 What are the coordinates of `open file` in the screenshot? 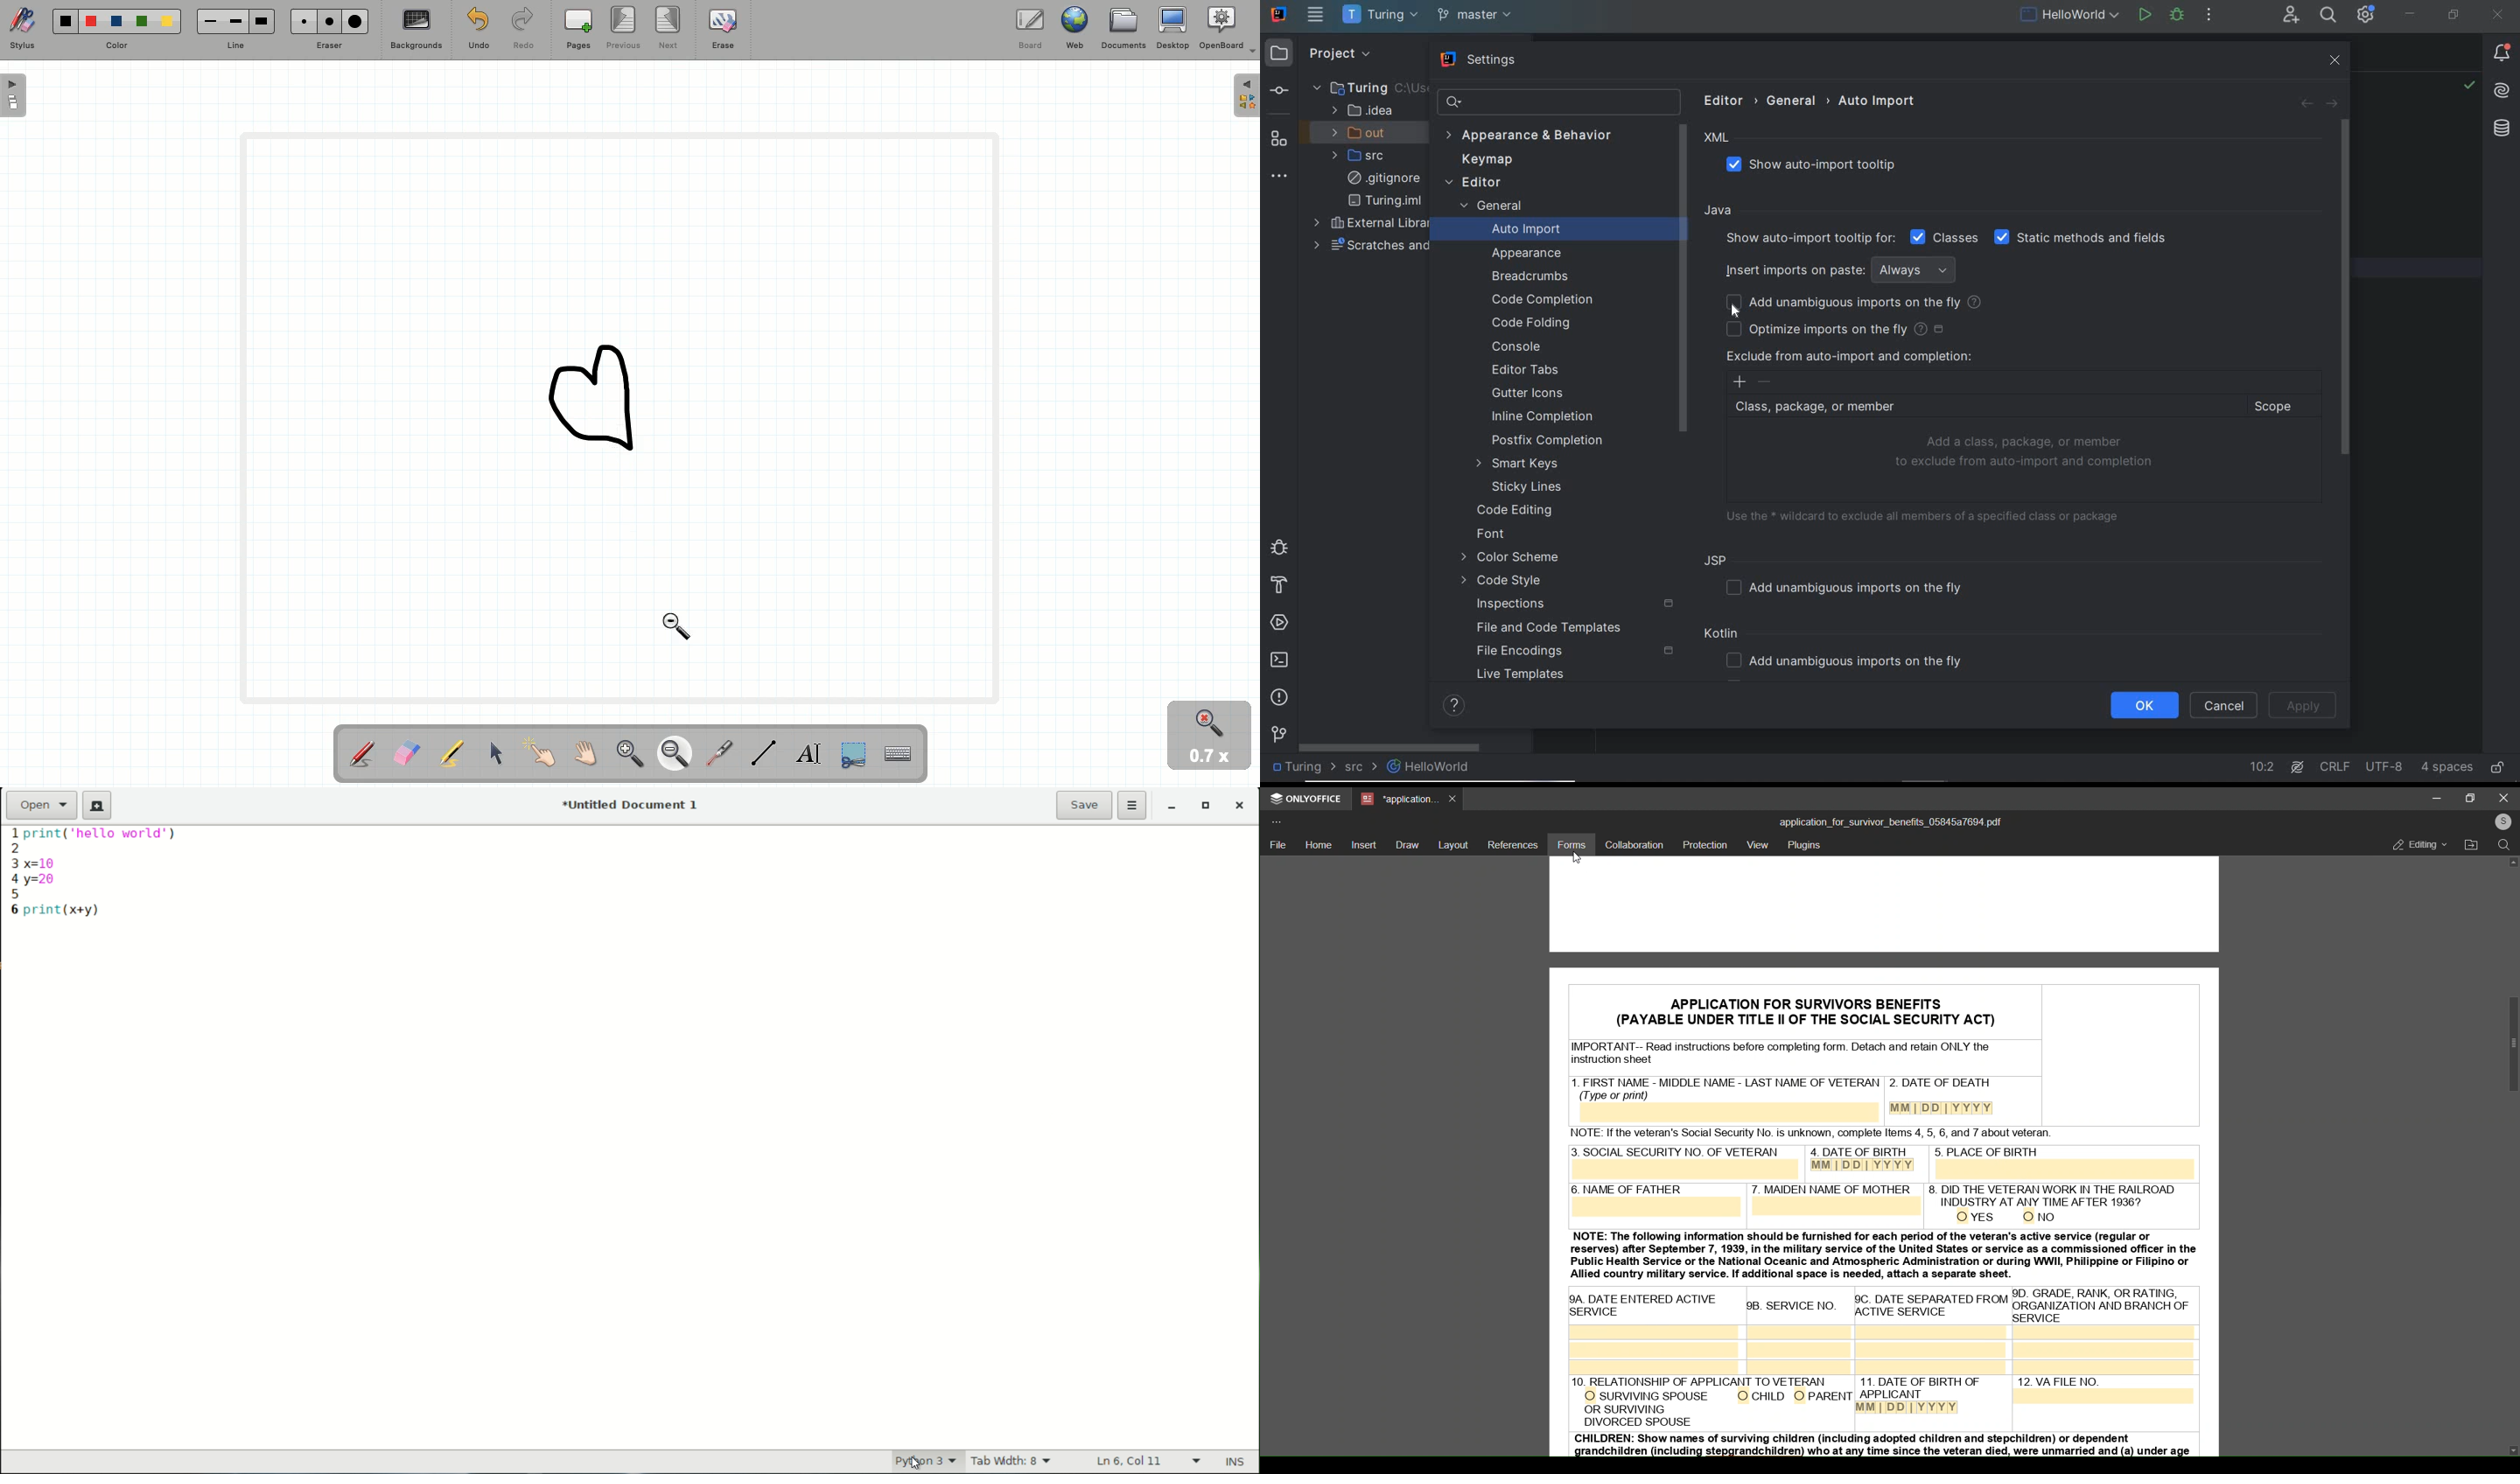 It's located at (2472, 846).